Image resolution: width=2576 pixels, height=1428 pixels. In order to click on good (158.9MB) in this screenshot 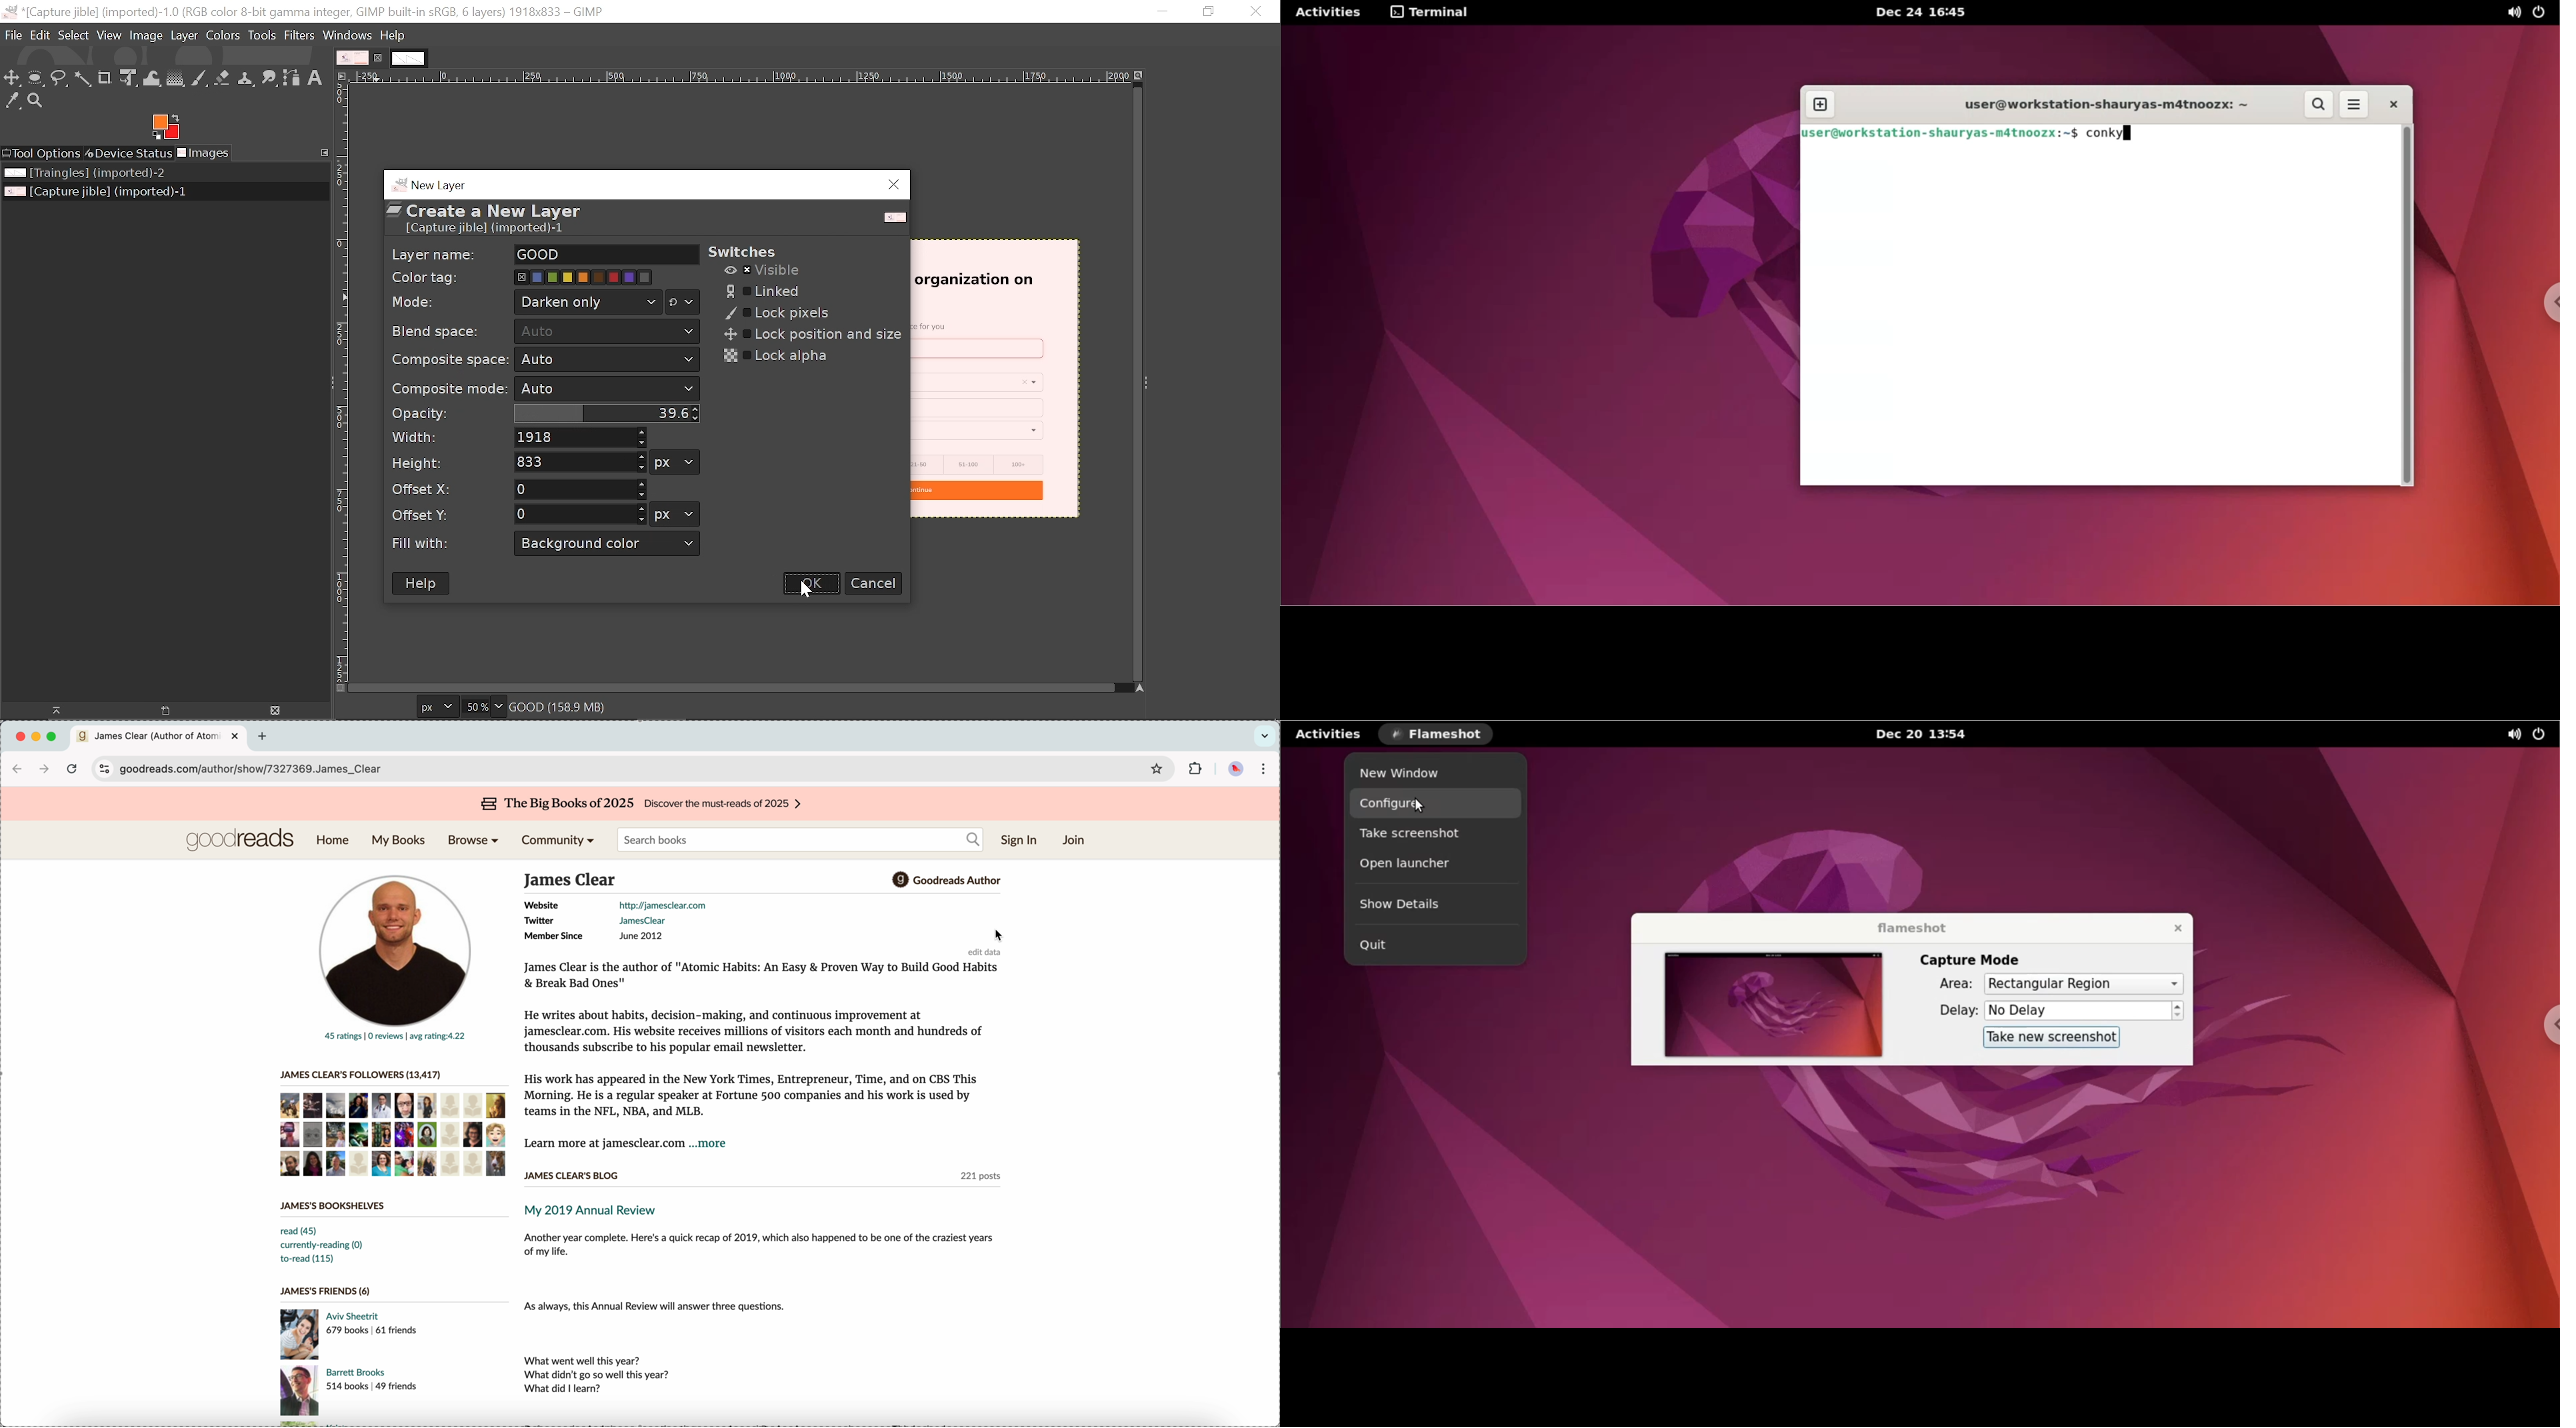, I will do `click(585, 705)`.